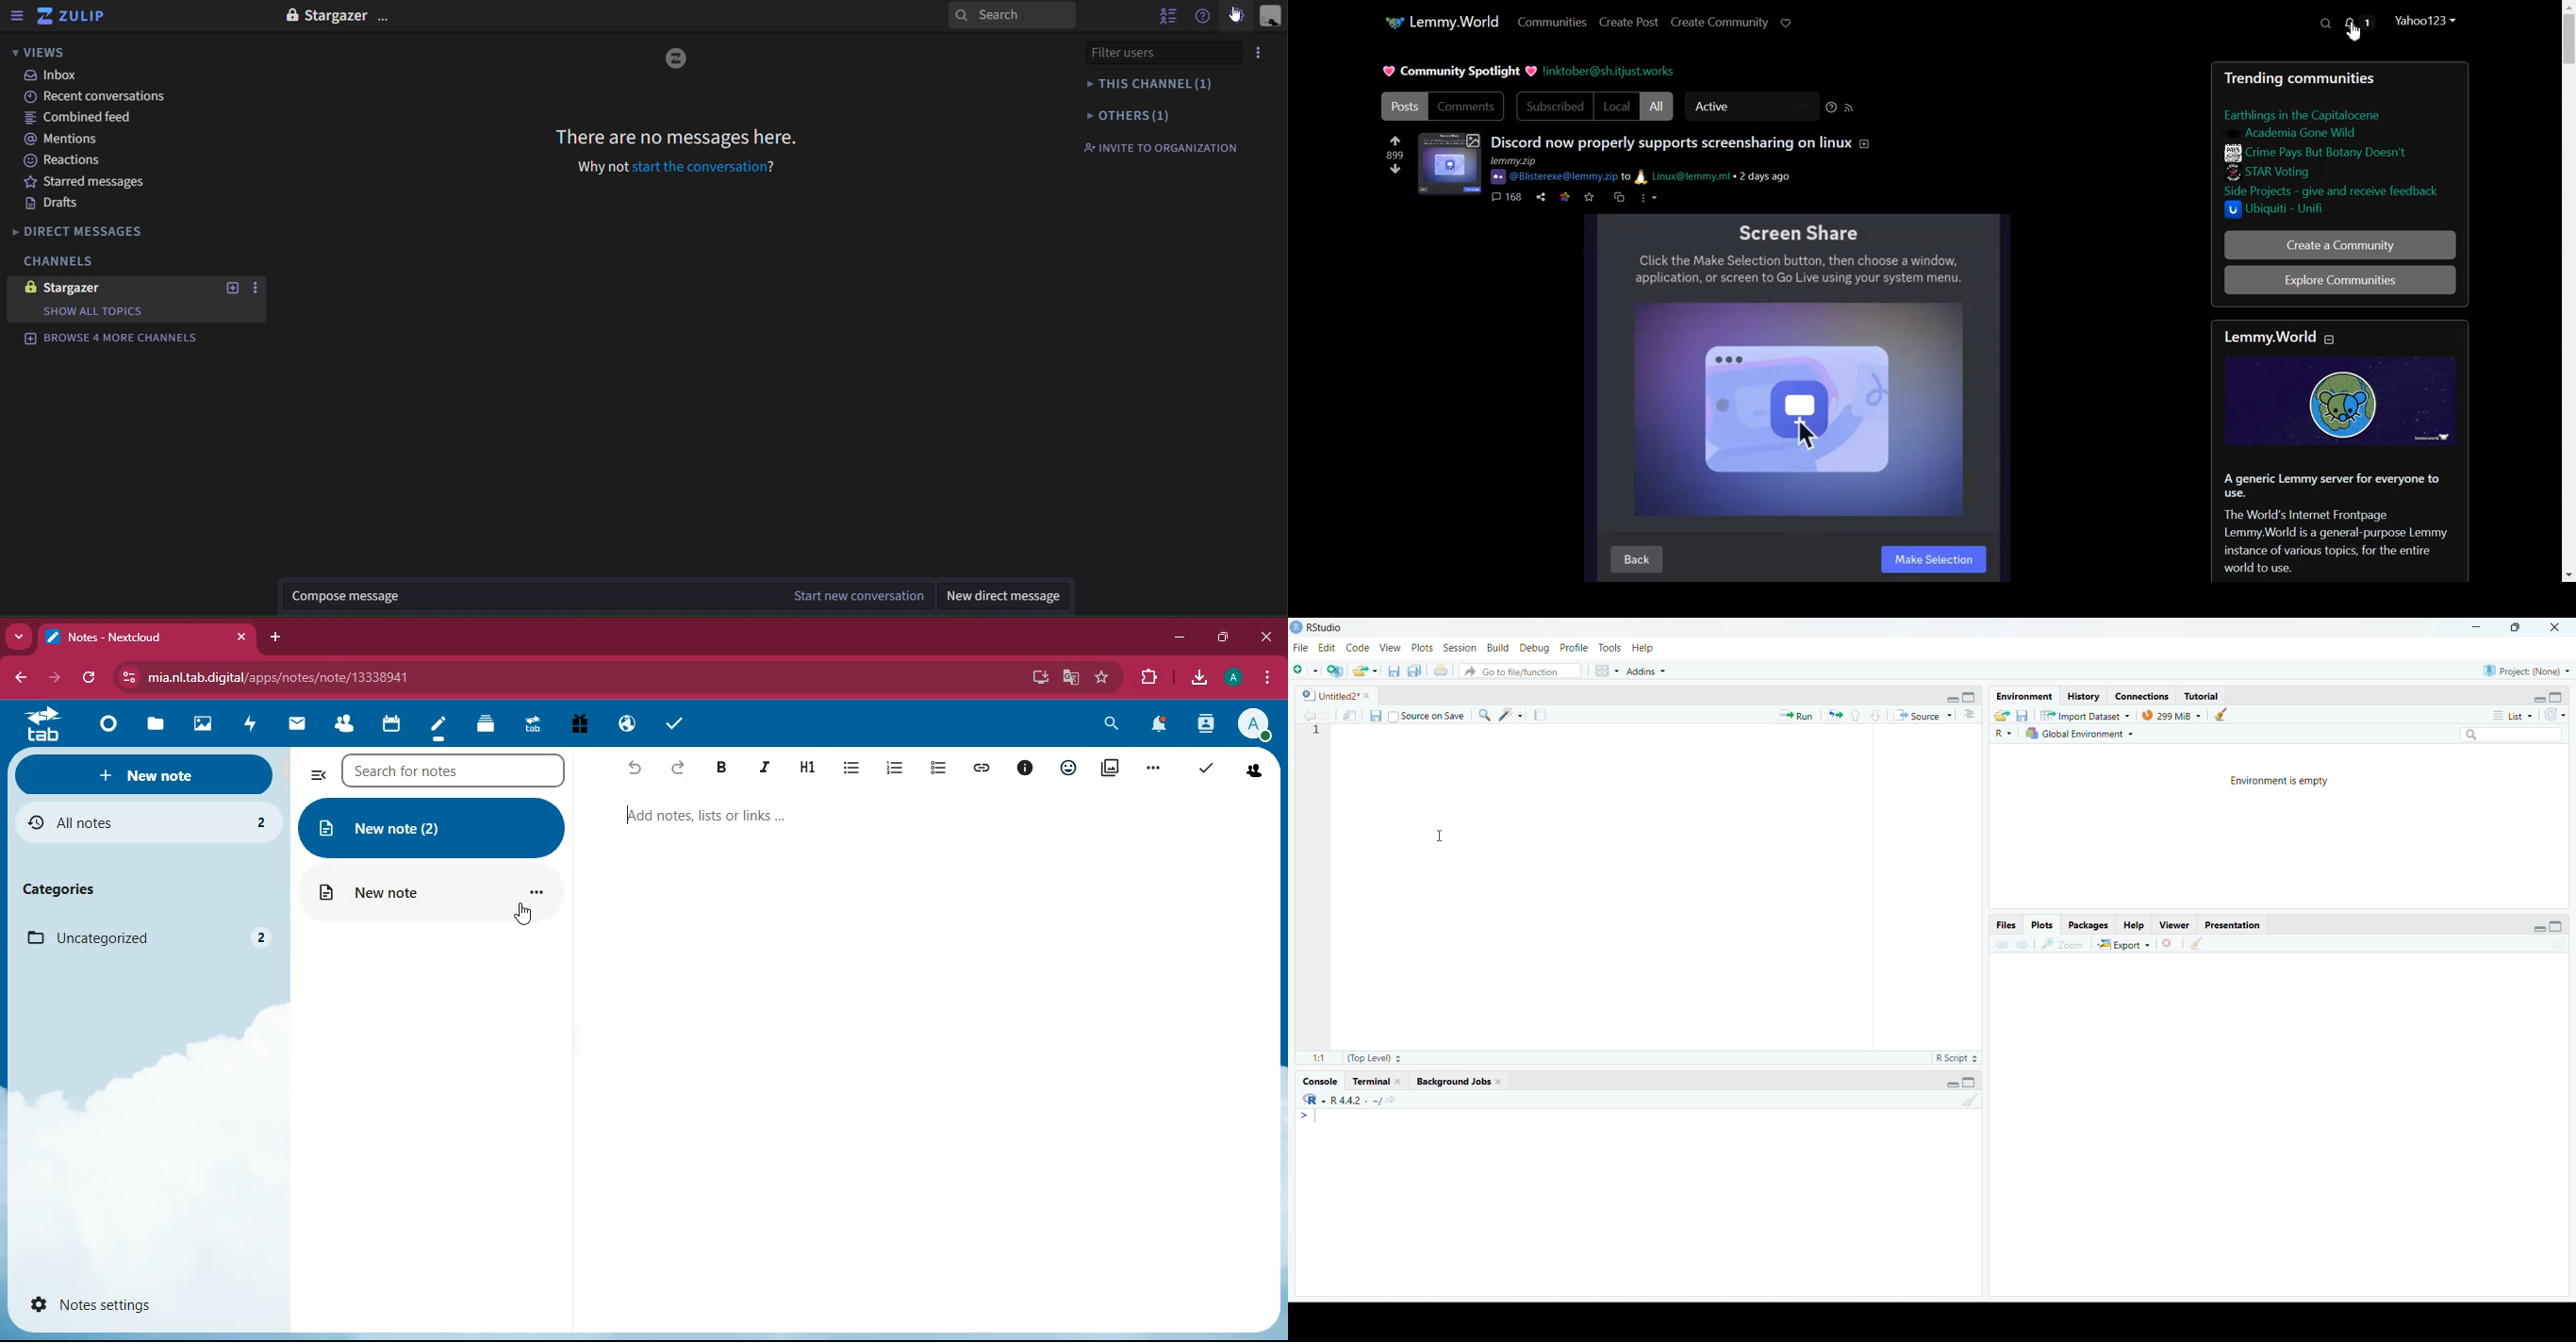 The image size is (2576, 1344). I want to click on start the conversation?, so click(708, 169).